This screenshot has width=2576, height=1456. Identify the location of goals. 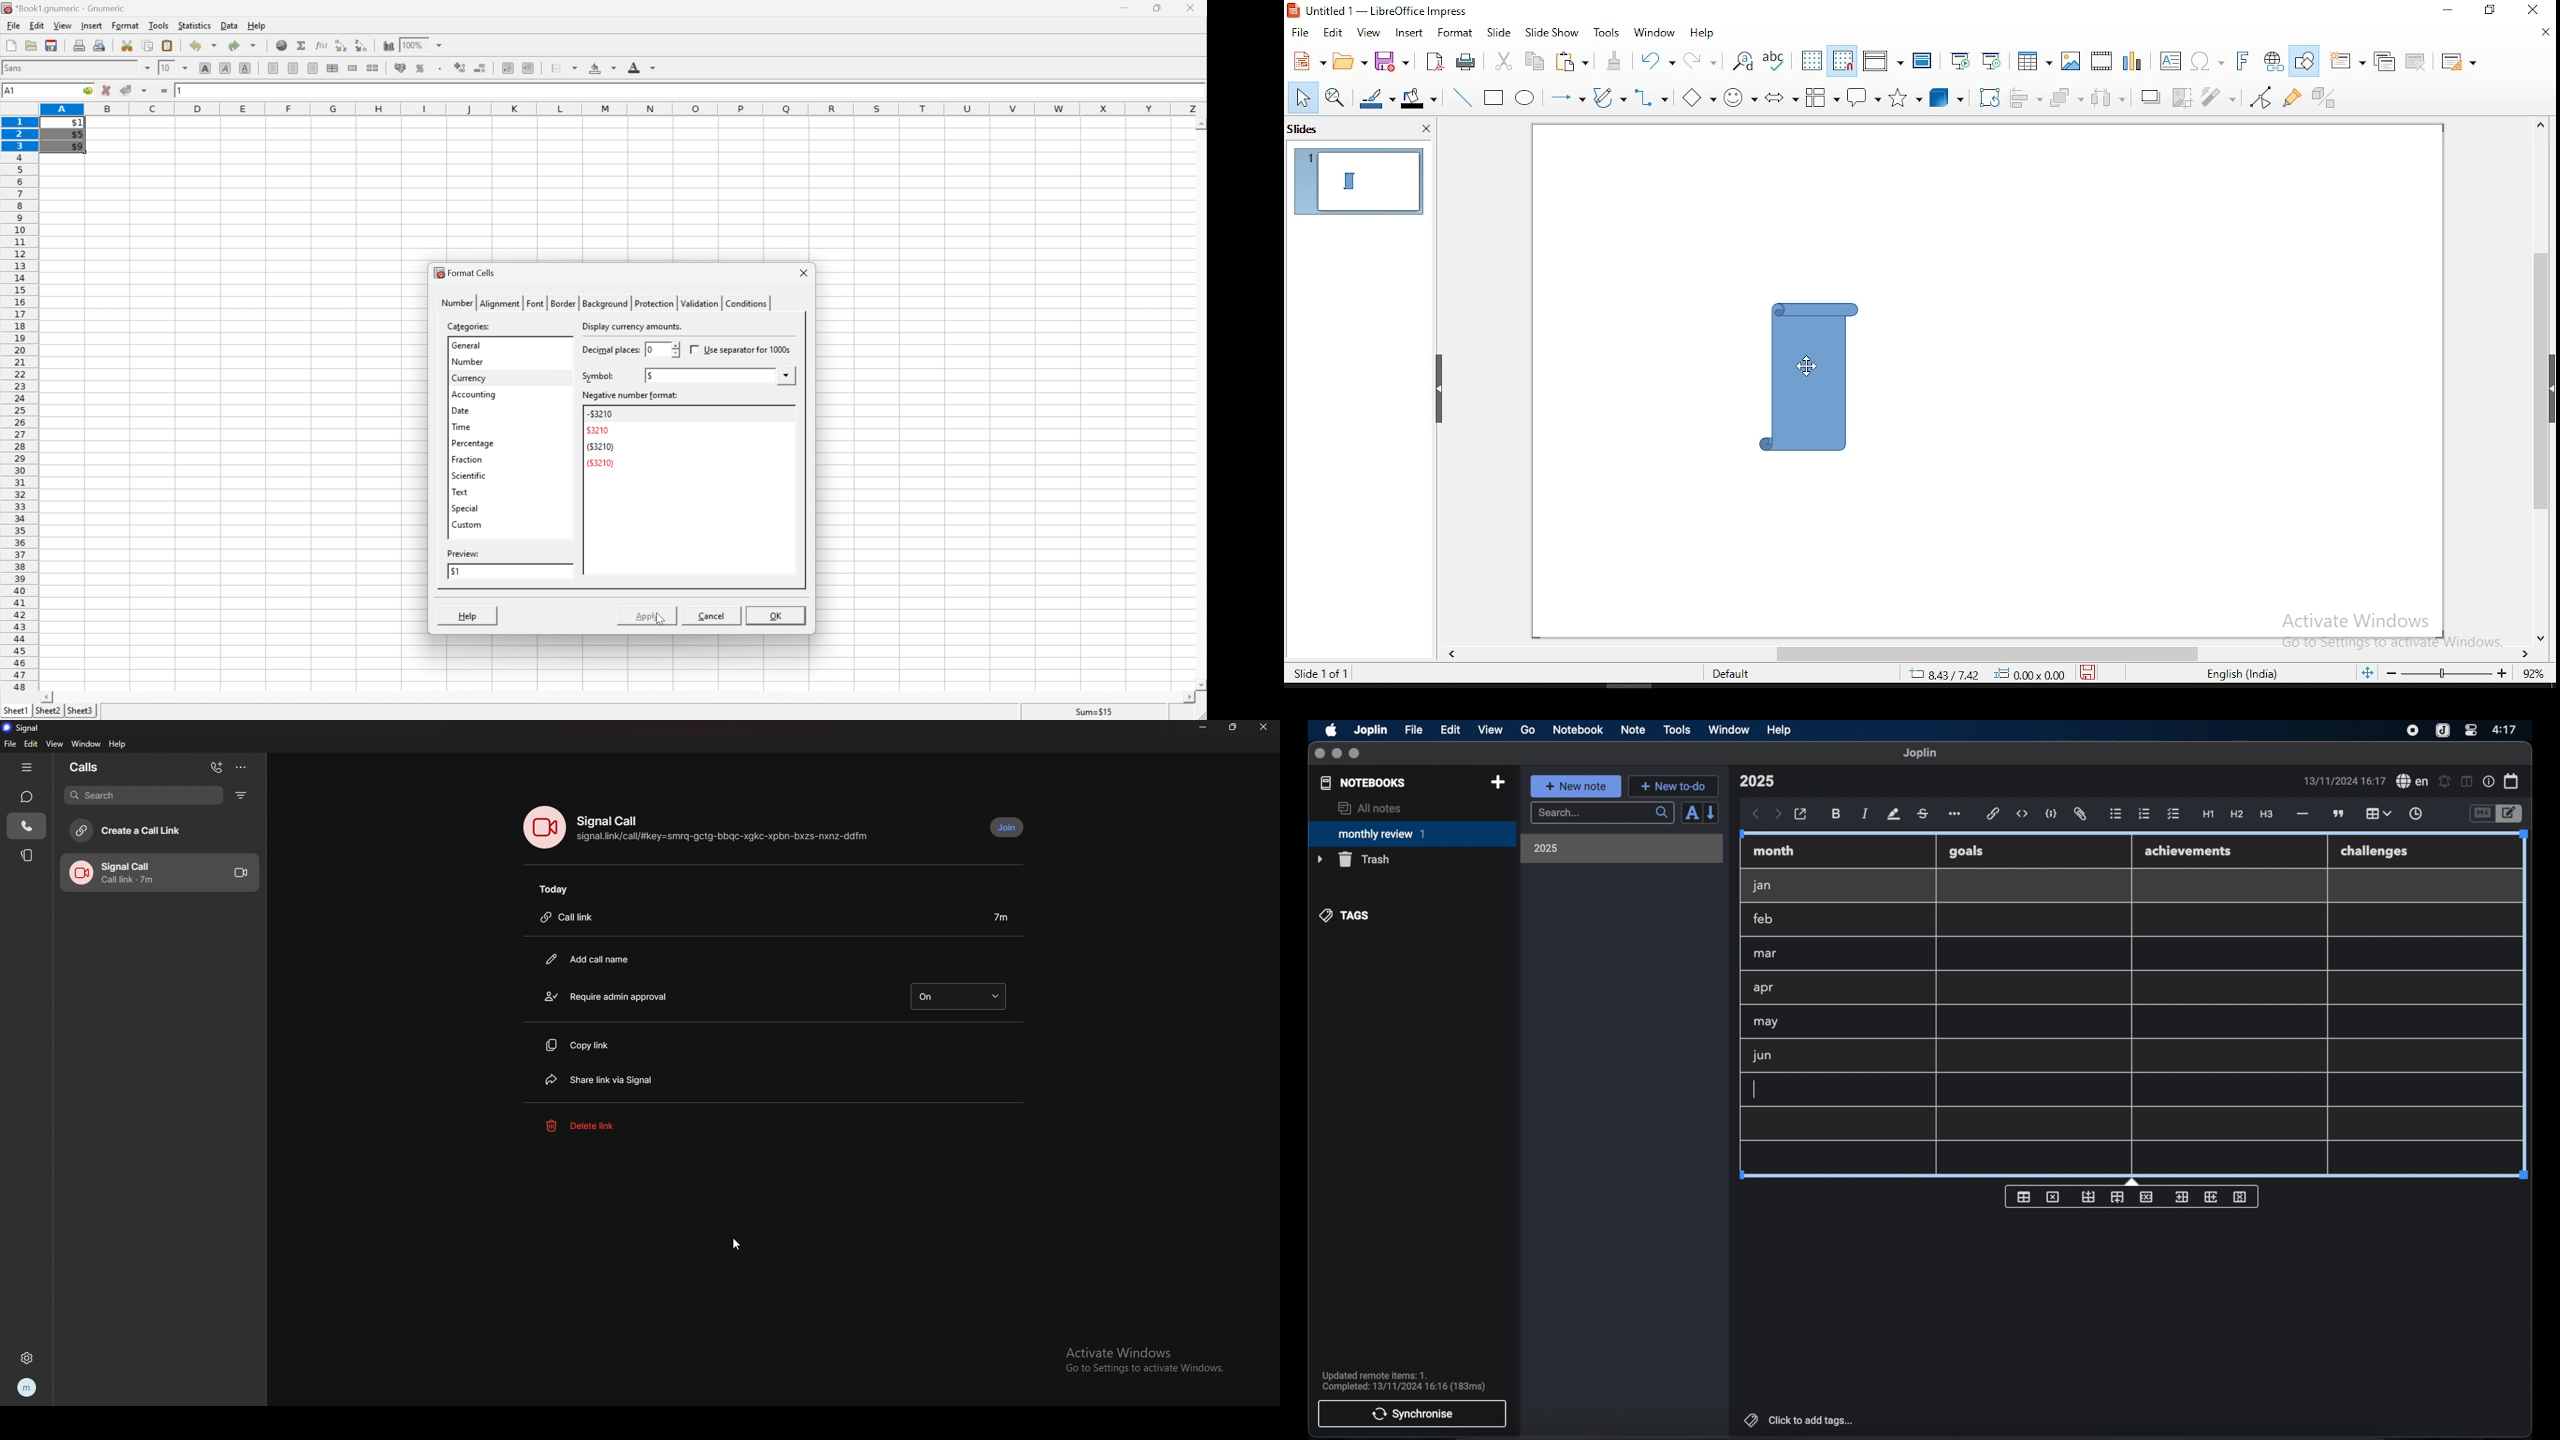
(1966, 851).